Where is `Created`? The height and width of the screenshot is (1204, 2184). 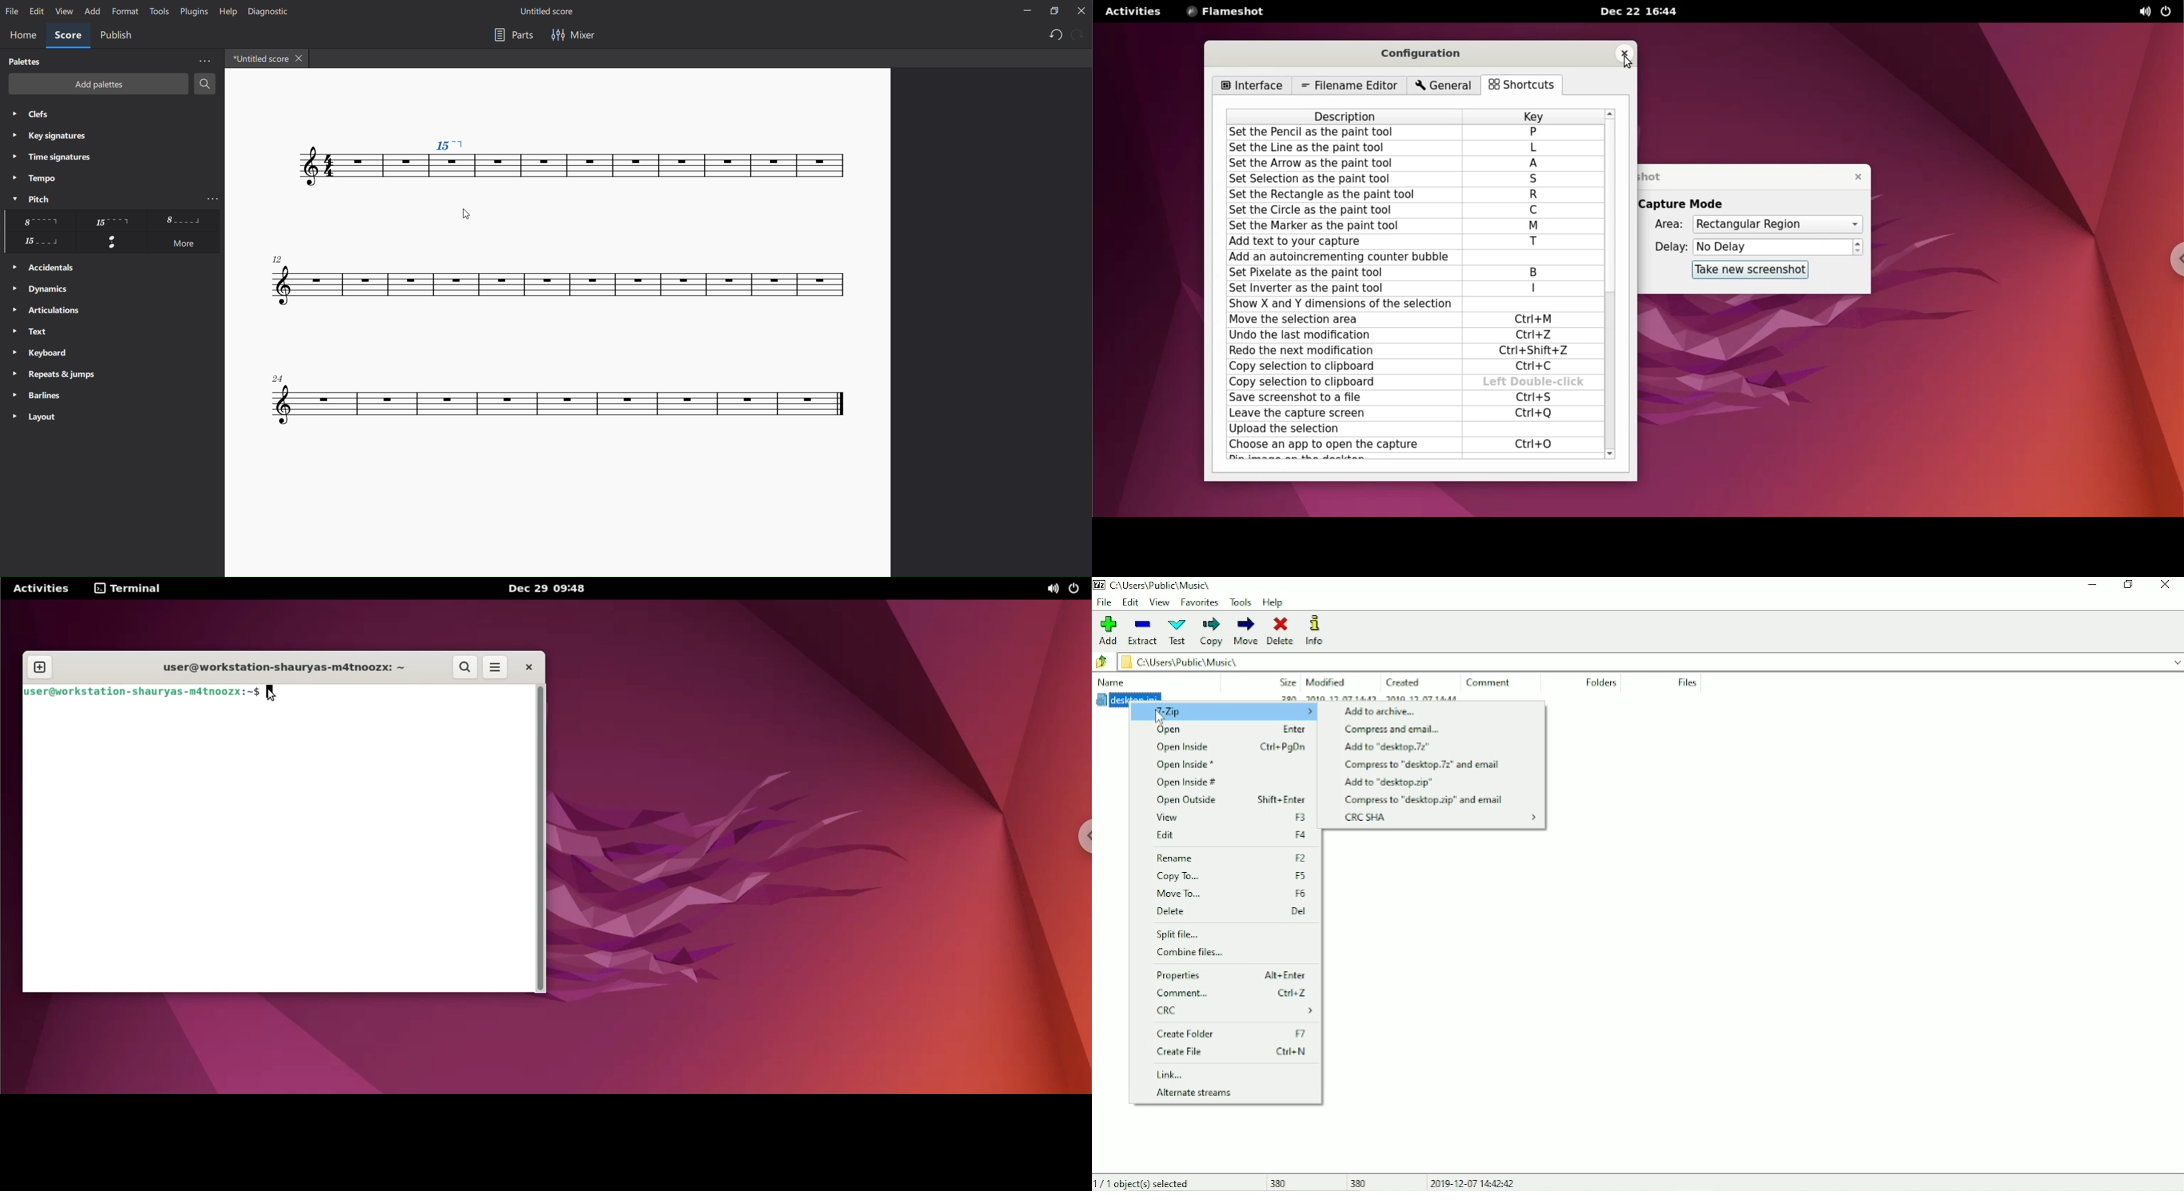
Created is located at coordinates (1402, 681).